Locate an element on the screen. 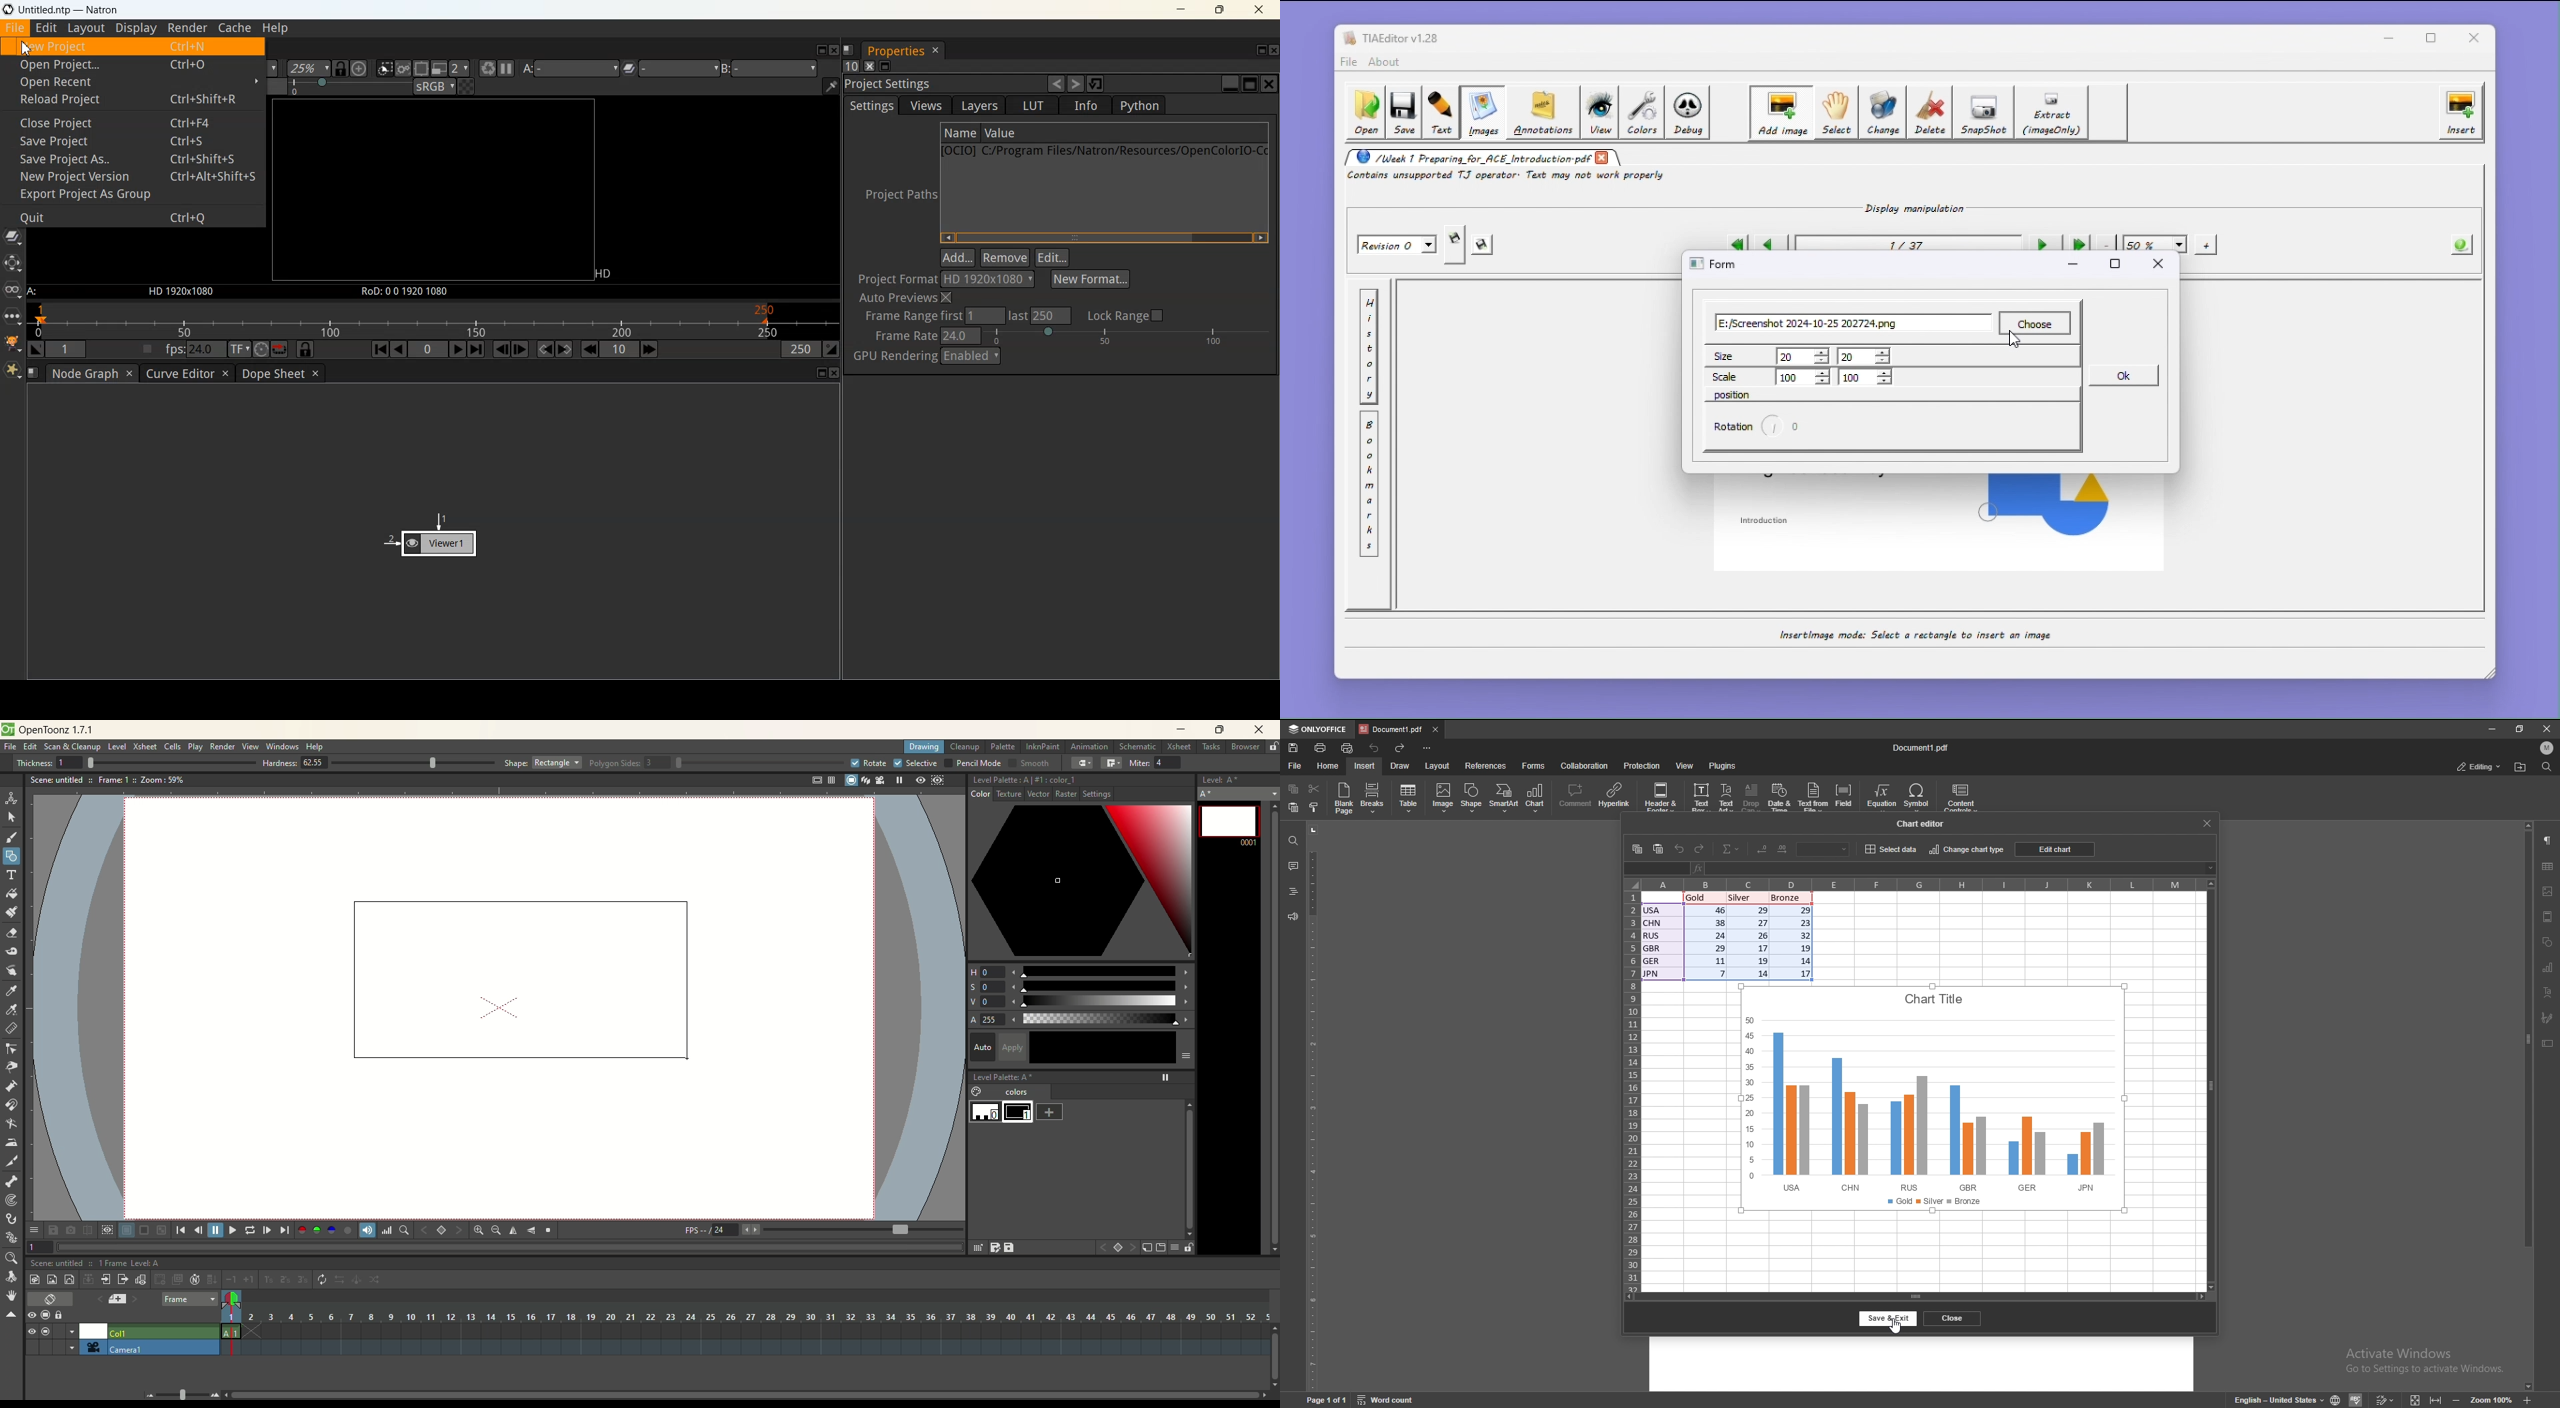  scroll bar is located at coordinates (2529, 1107).